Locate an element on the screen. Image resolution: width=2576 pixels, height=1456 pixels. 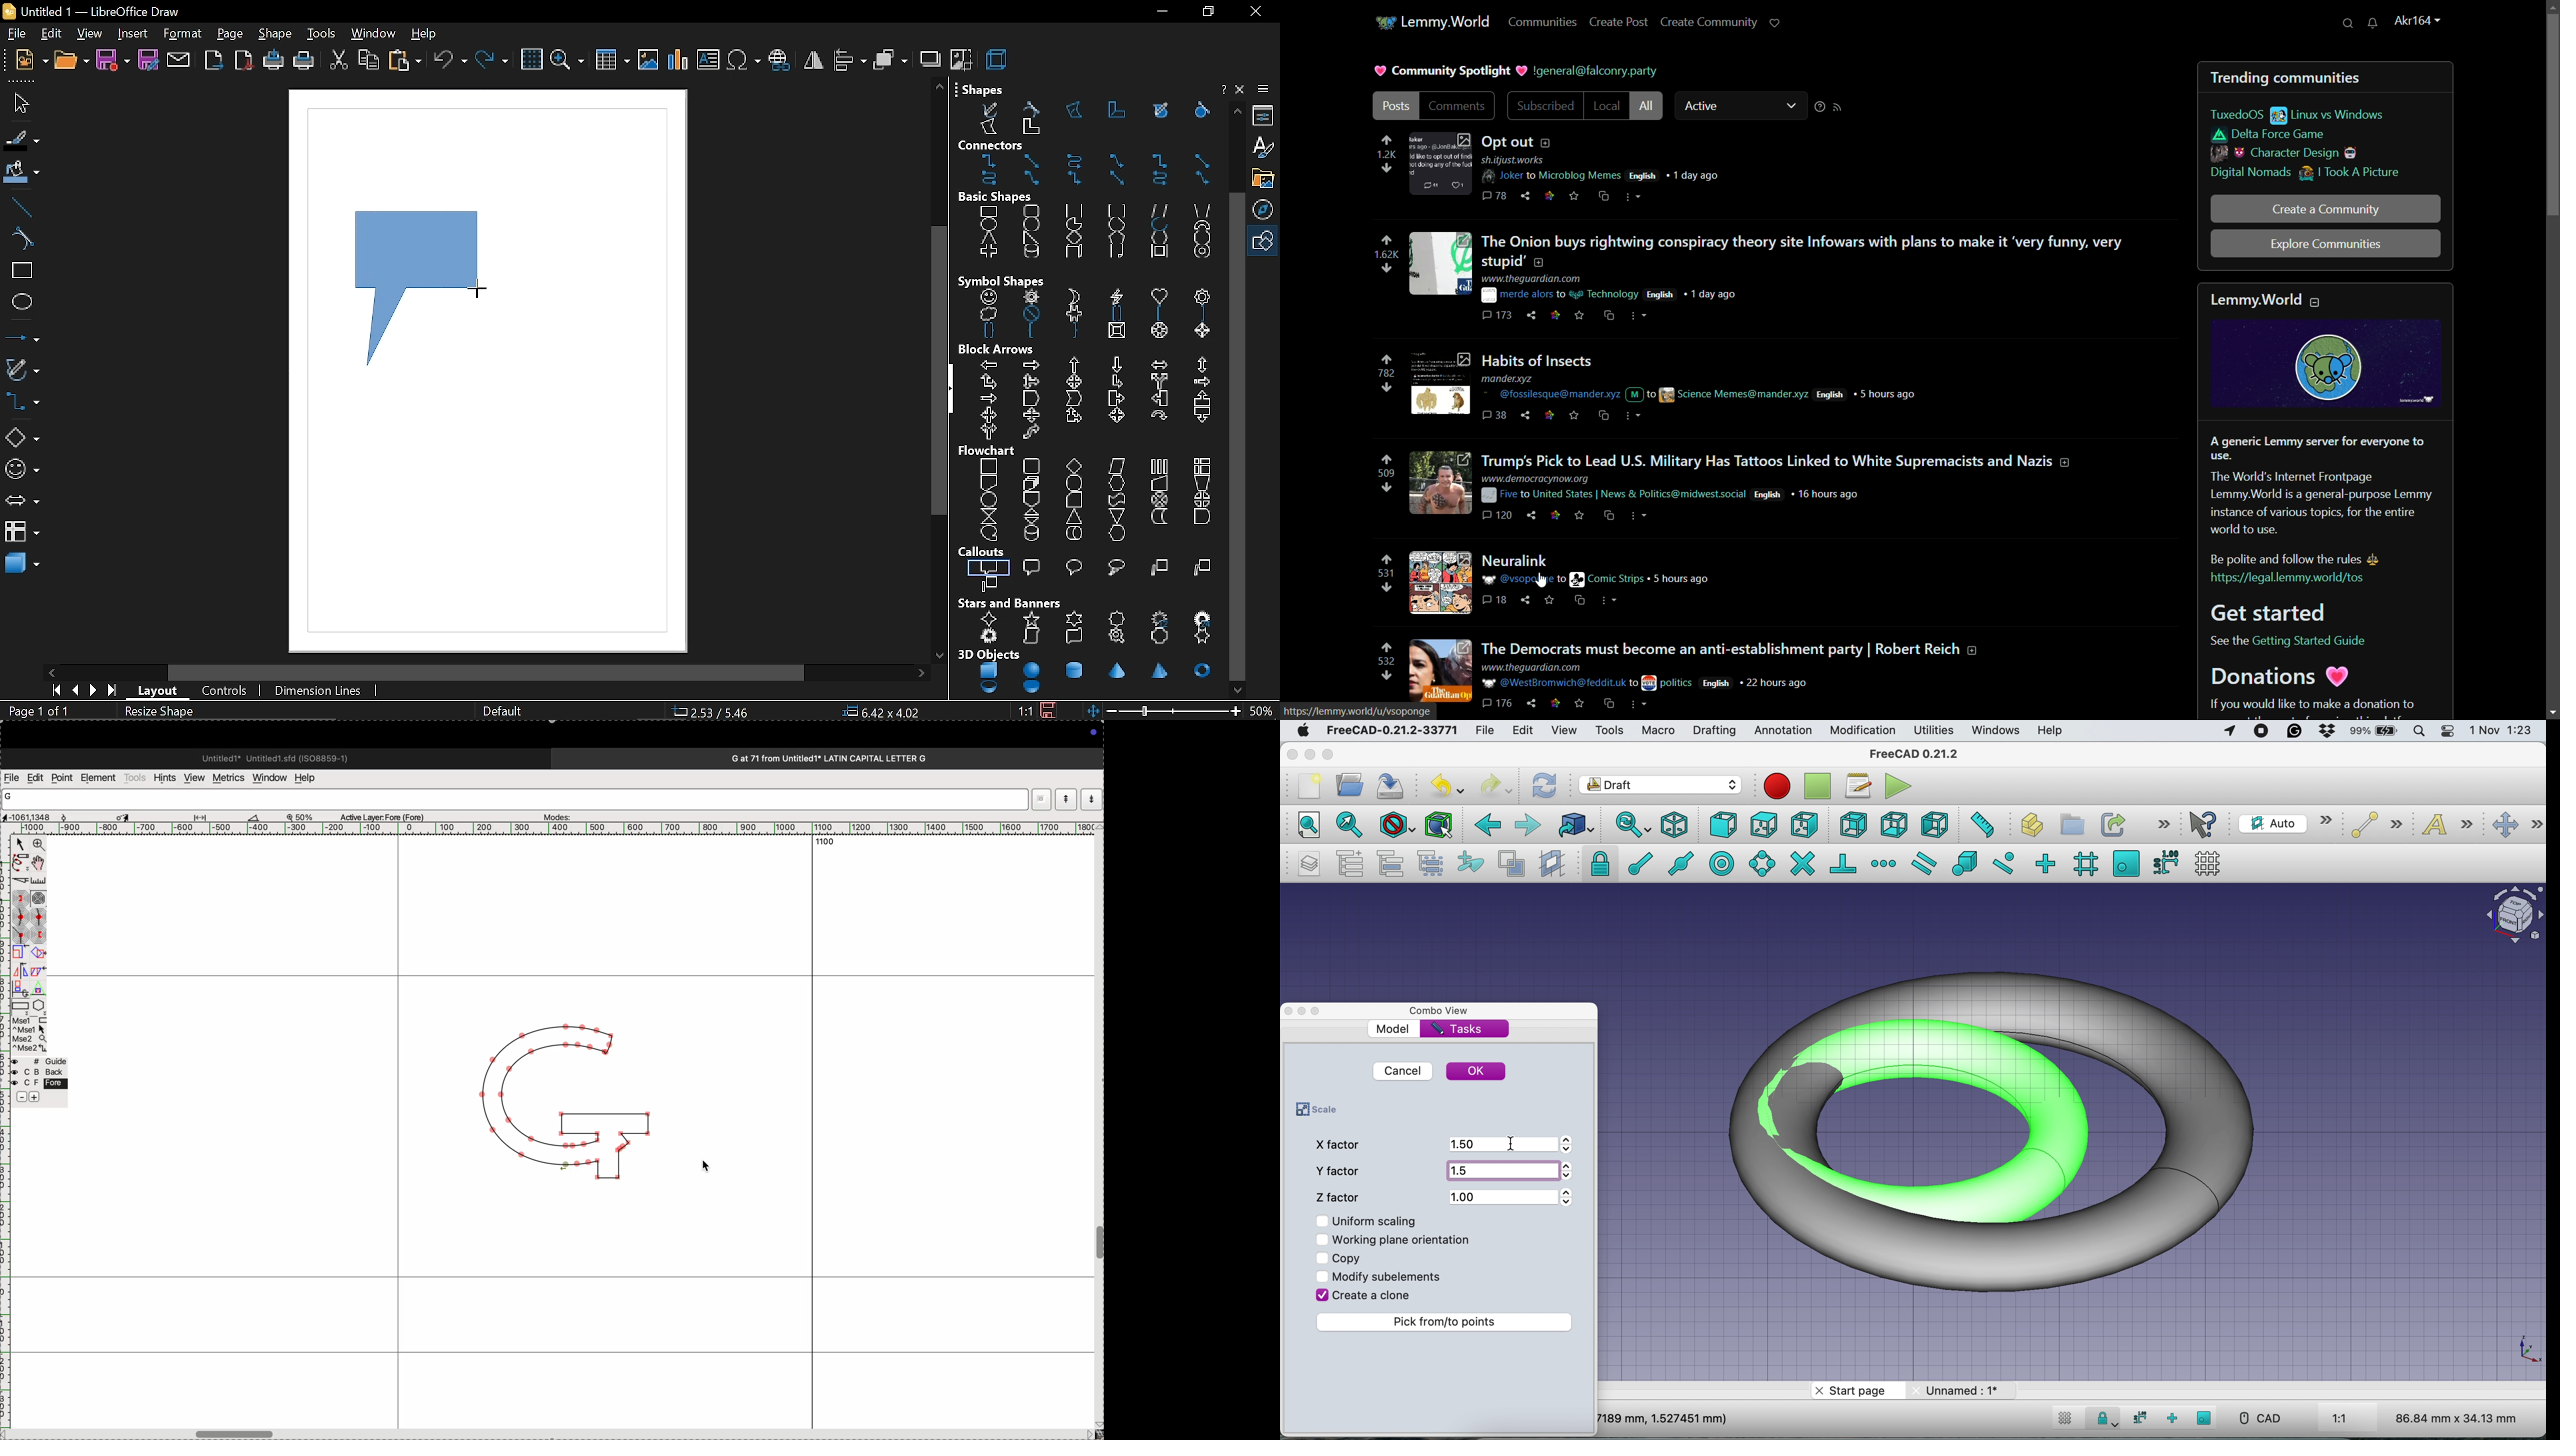
curved connector with arrows is located at coordinates (1161, 179).